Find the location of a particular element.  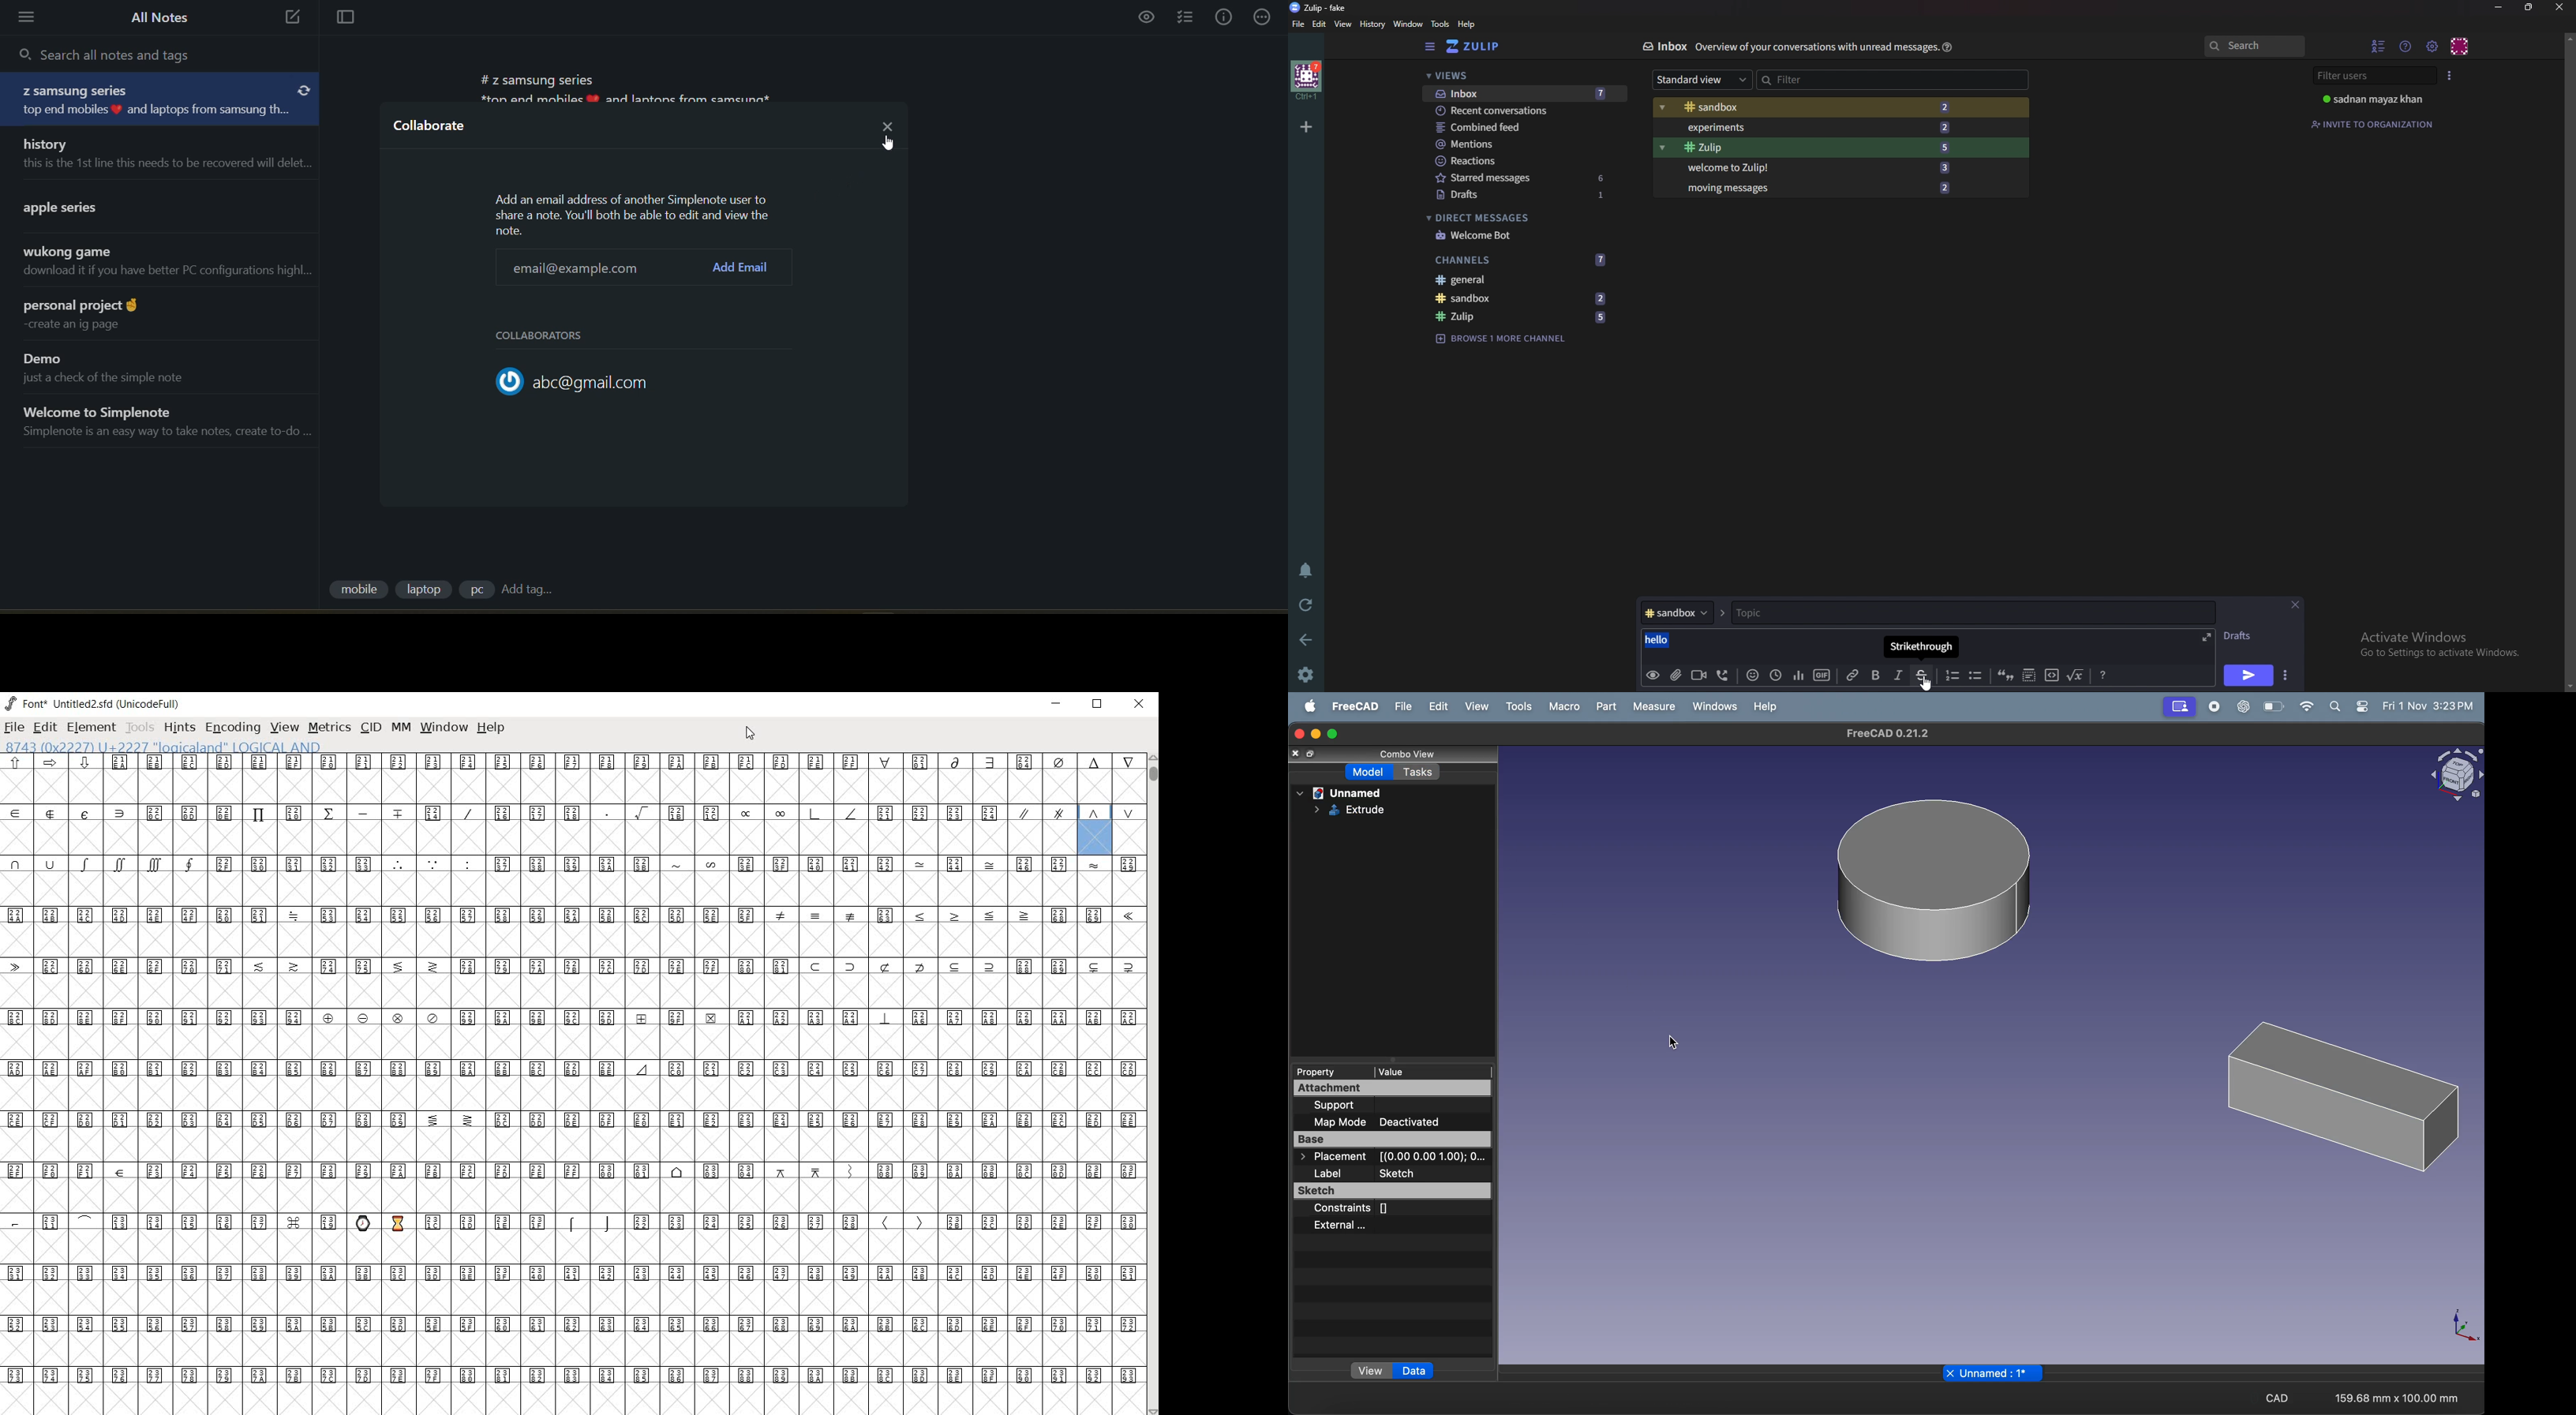

back is located at coordinates (1305, 639).